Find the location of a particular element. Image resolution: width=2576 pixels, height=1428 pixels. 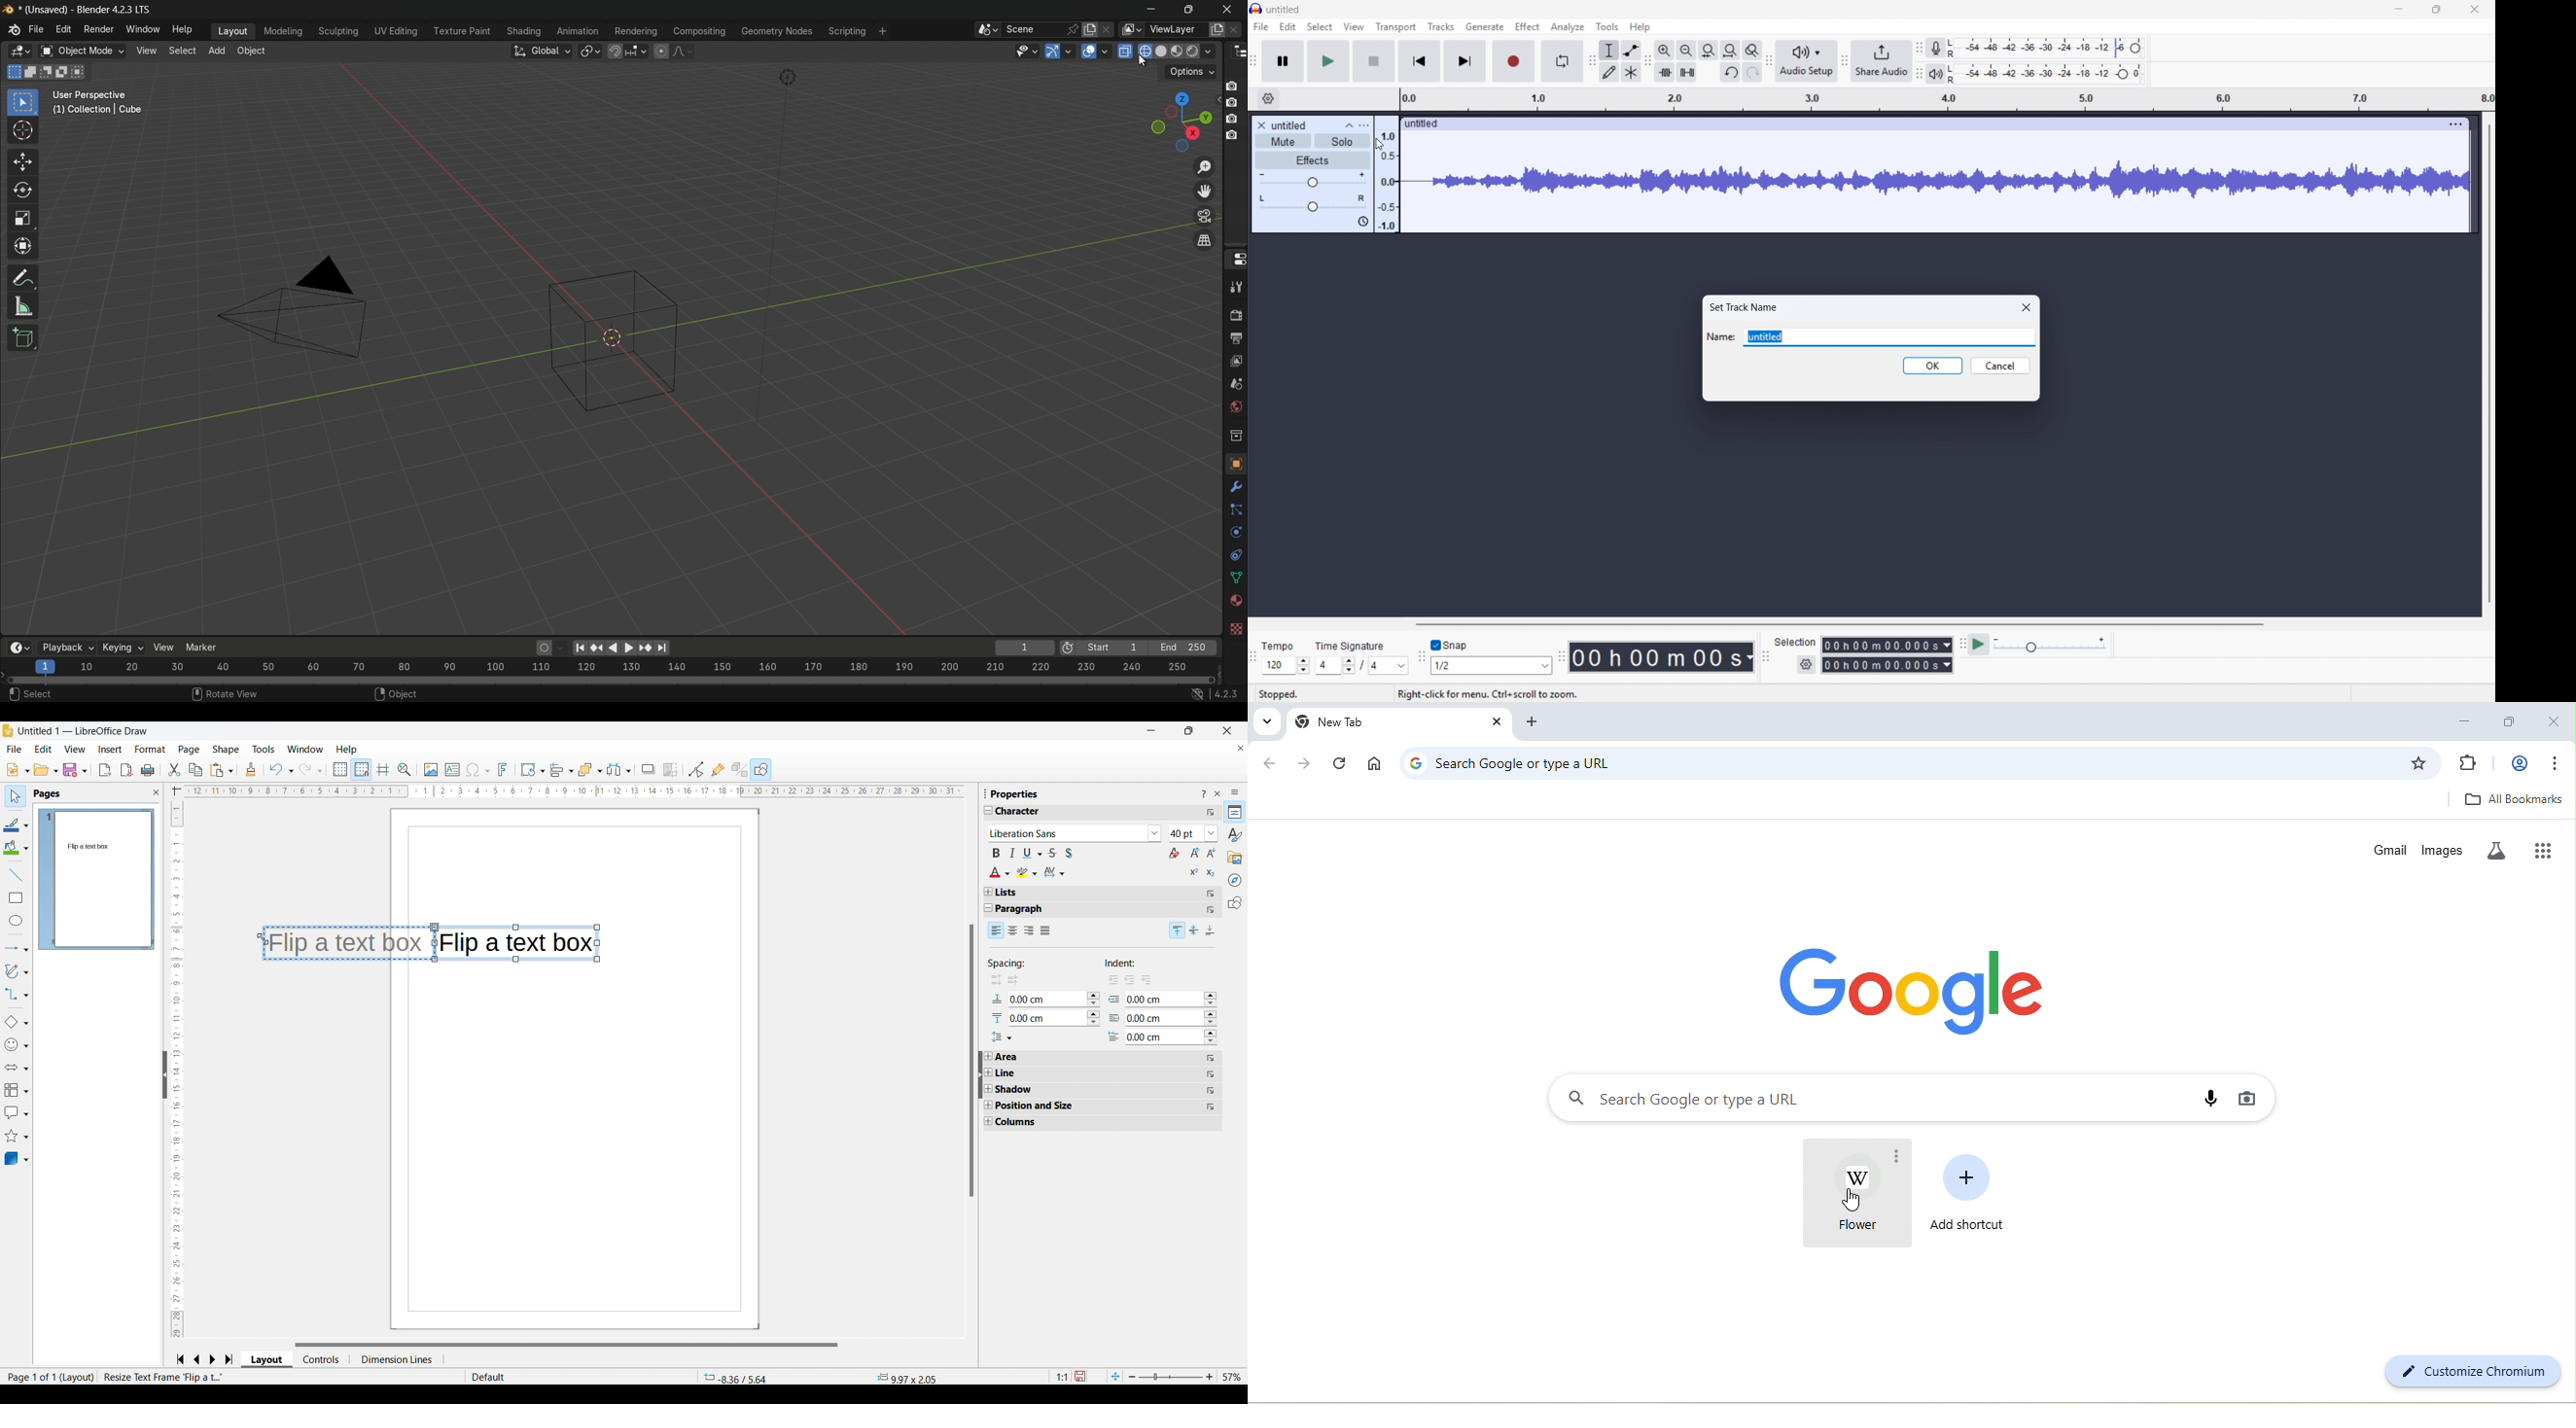

Tempo is located at coordinates (1281, 646).